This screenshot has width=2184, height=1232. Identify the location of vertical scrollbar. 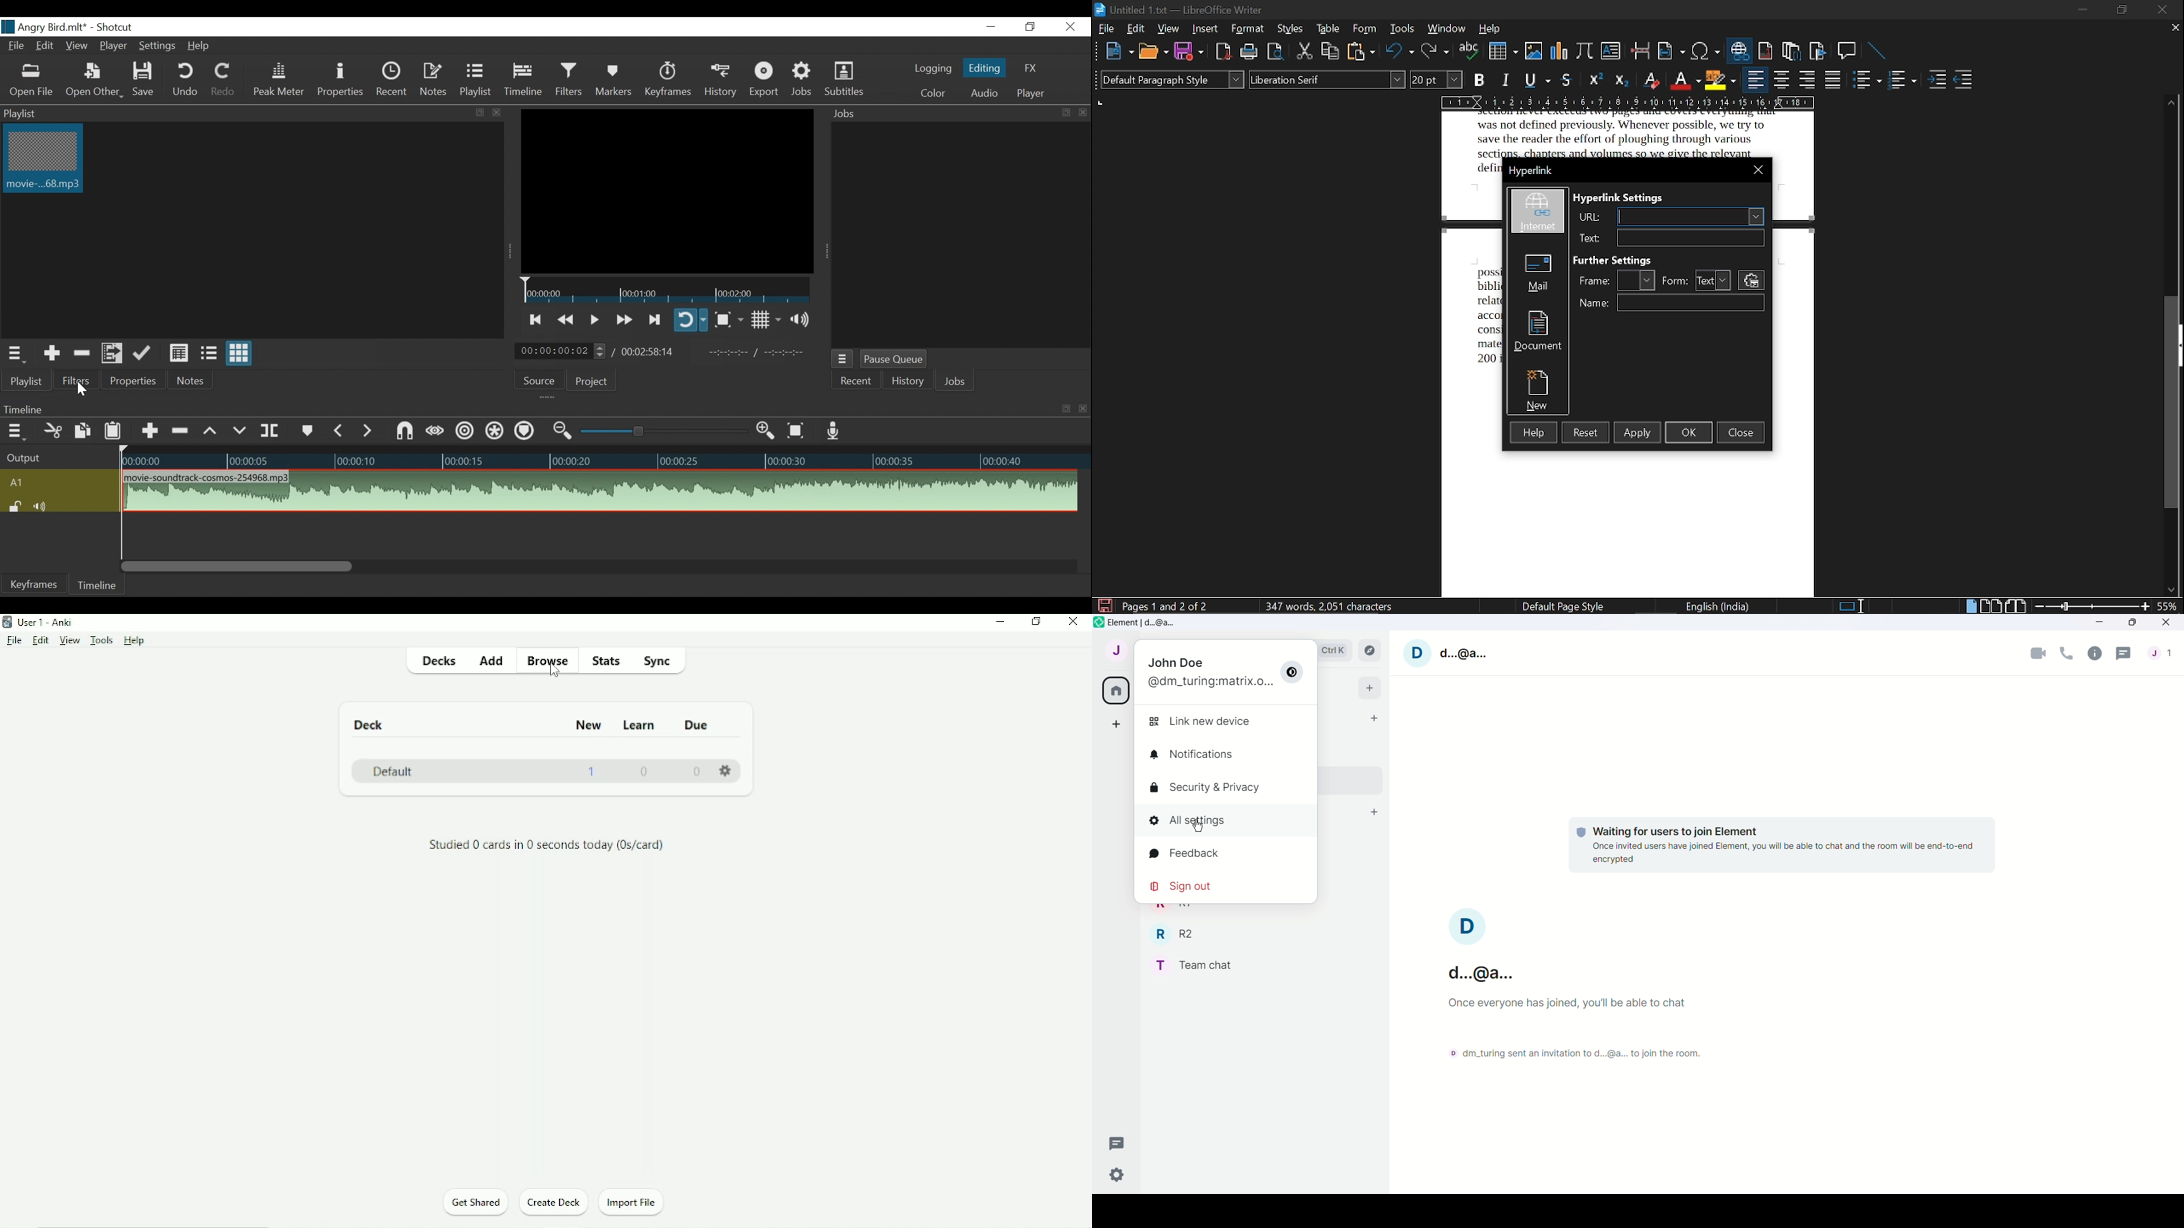
(2172, 404).